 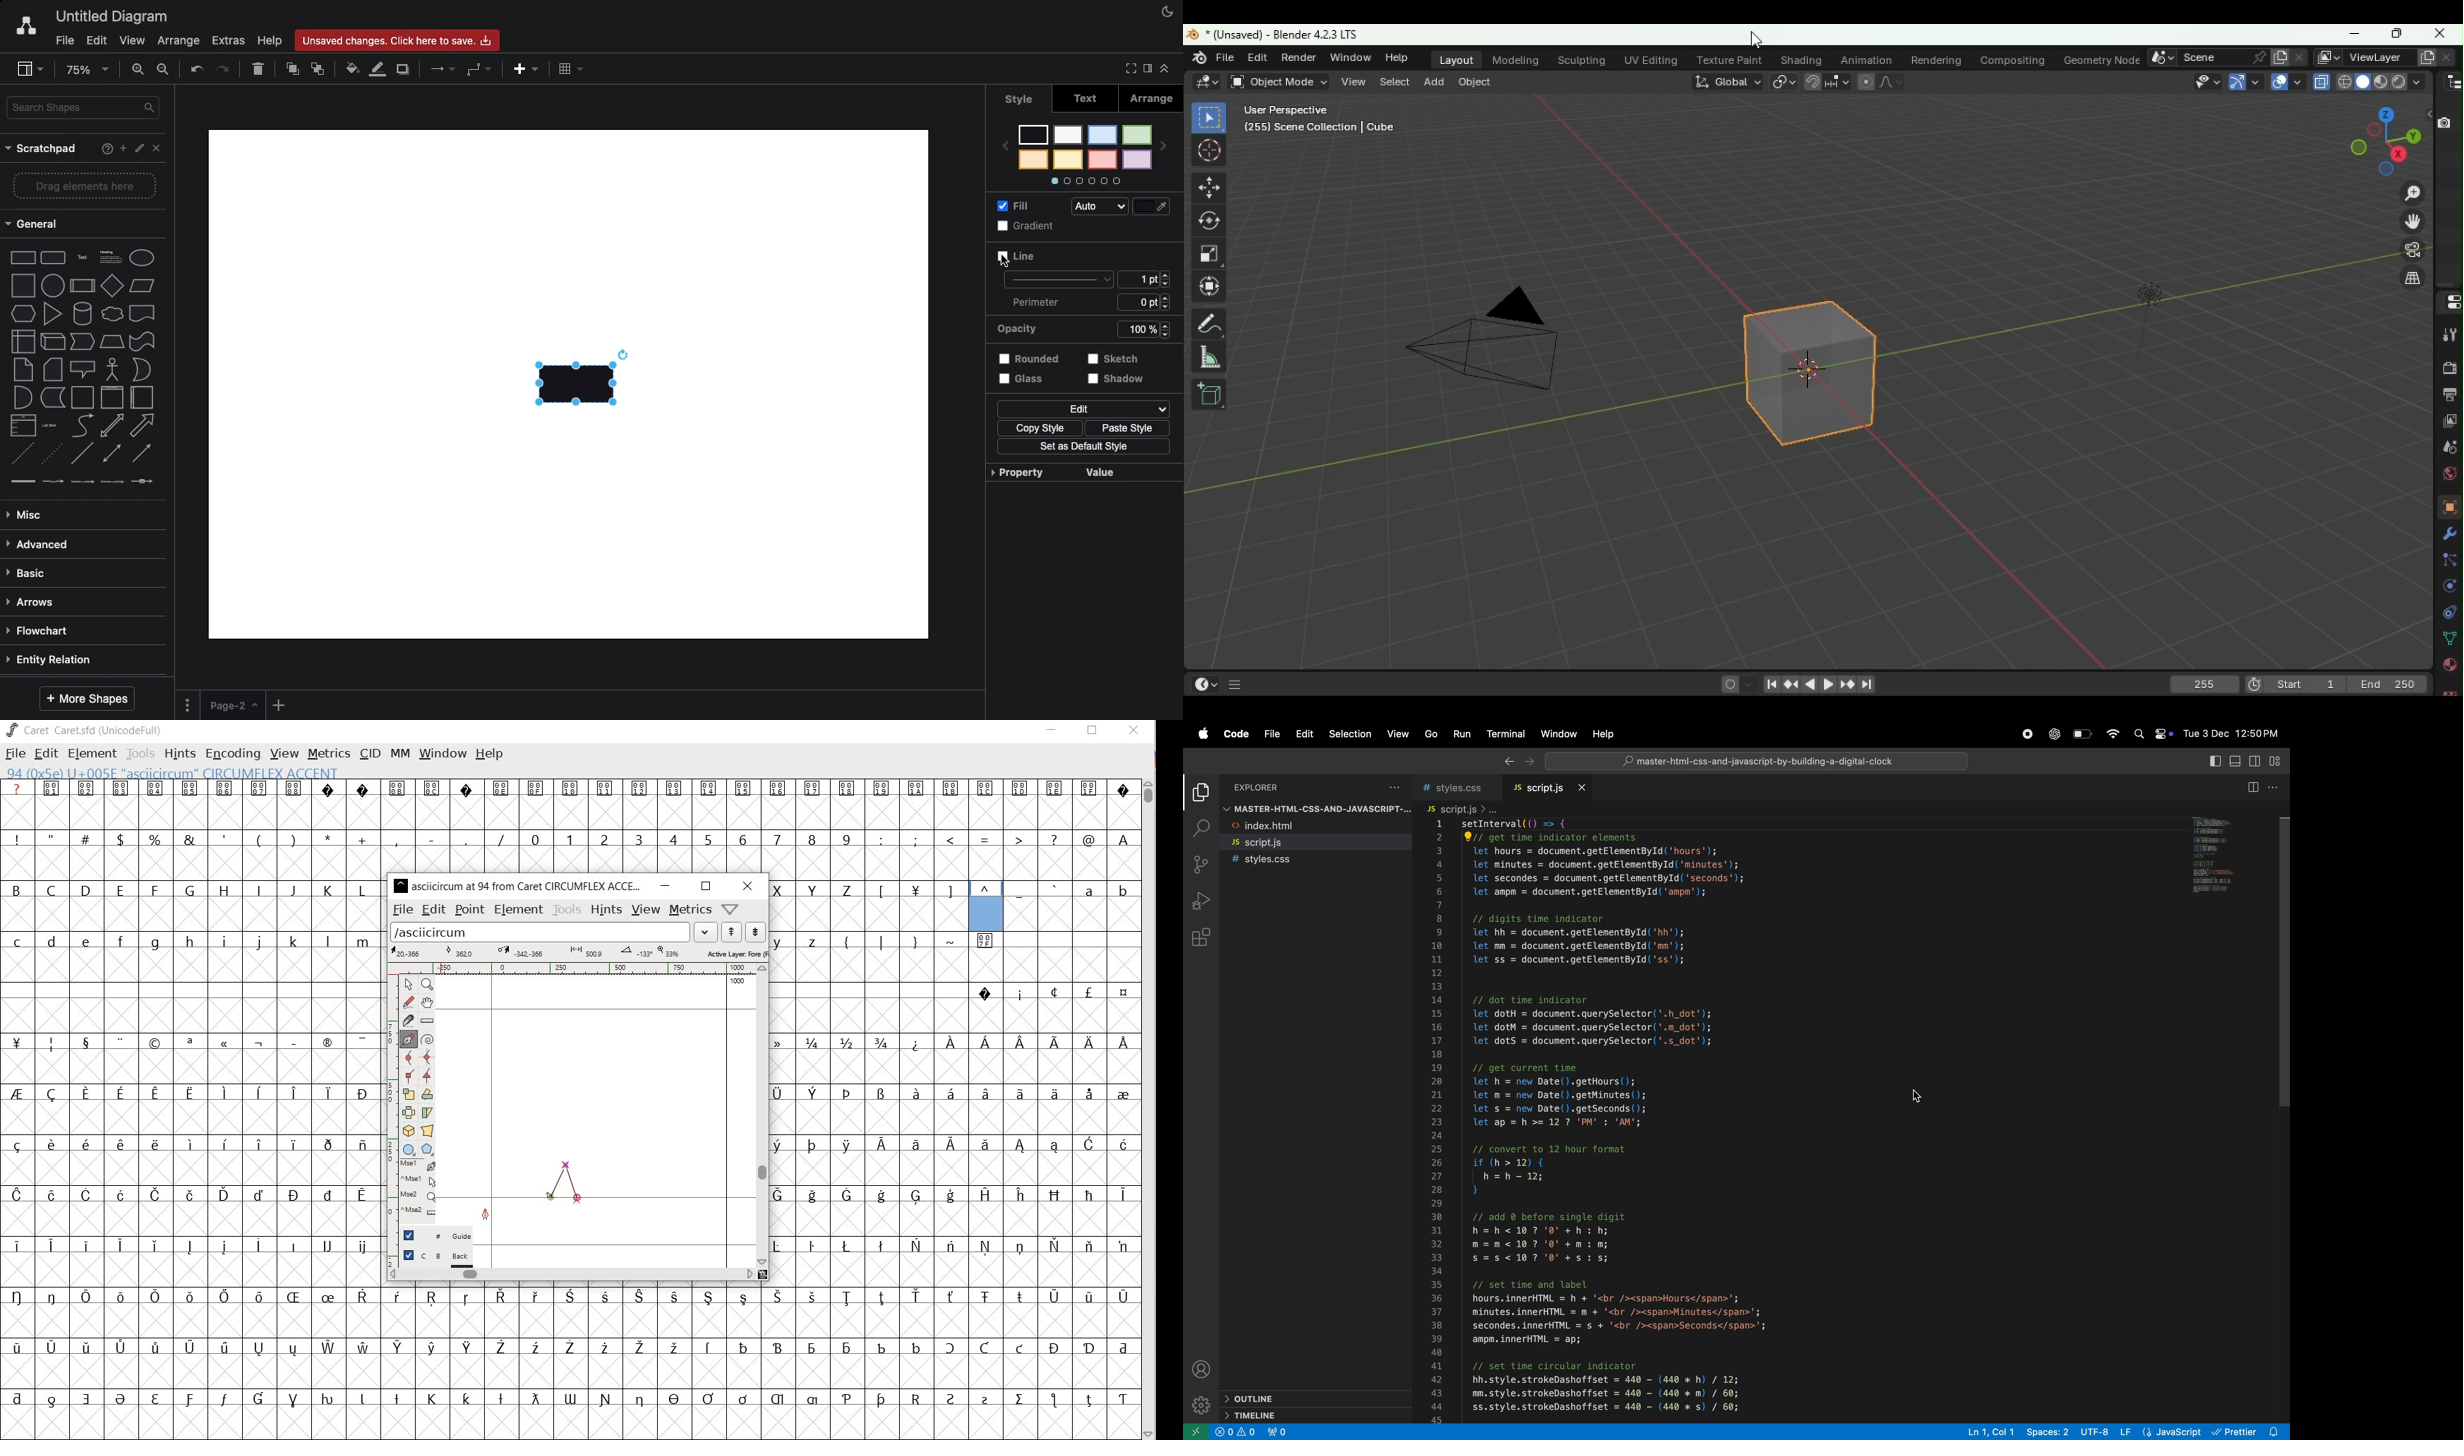 I want to click on Cursor, so click(x=1211, y=150).